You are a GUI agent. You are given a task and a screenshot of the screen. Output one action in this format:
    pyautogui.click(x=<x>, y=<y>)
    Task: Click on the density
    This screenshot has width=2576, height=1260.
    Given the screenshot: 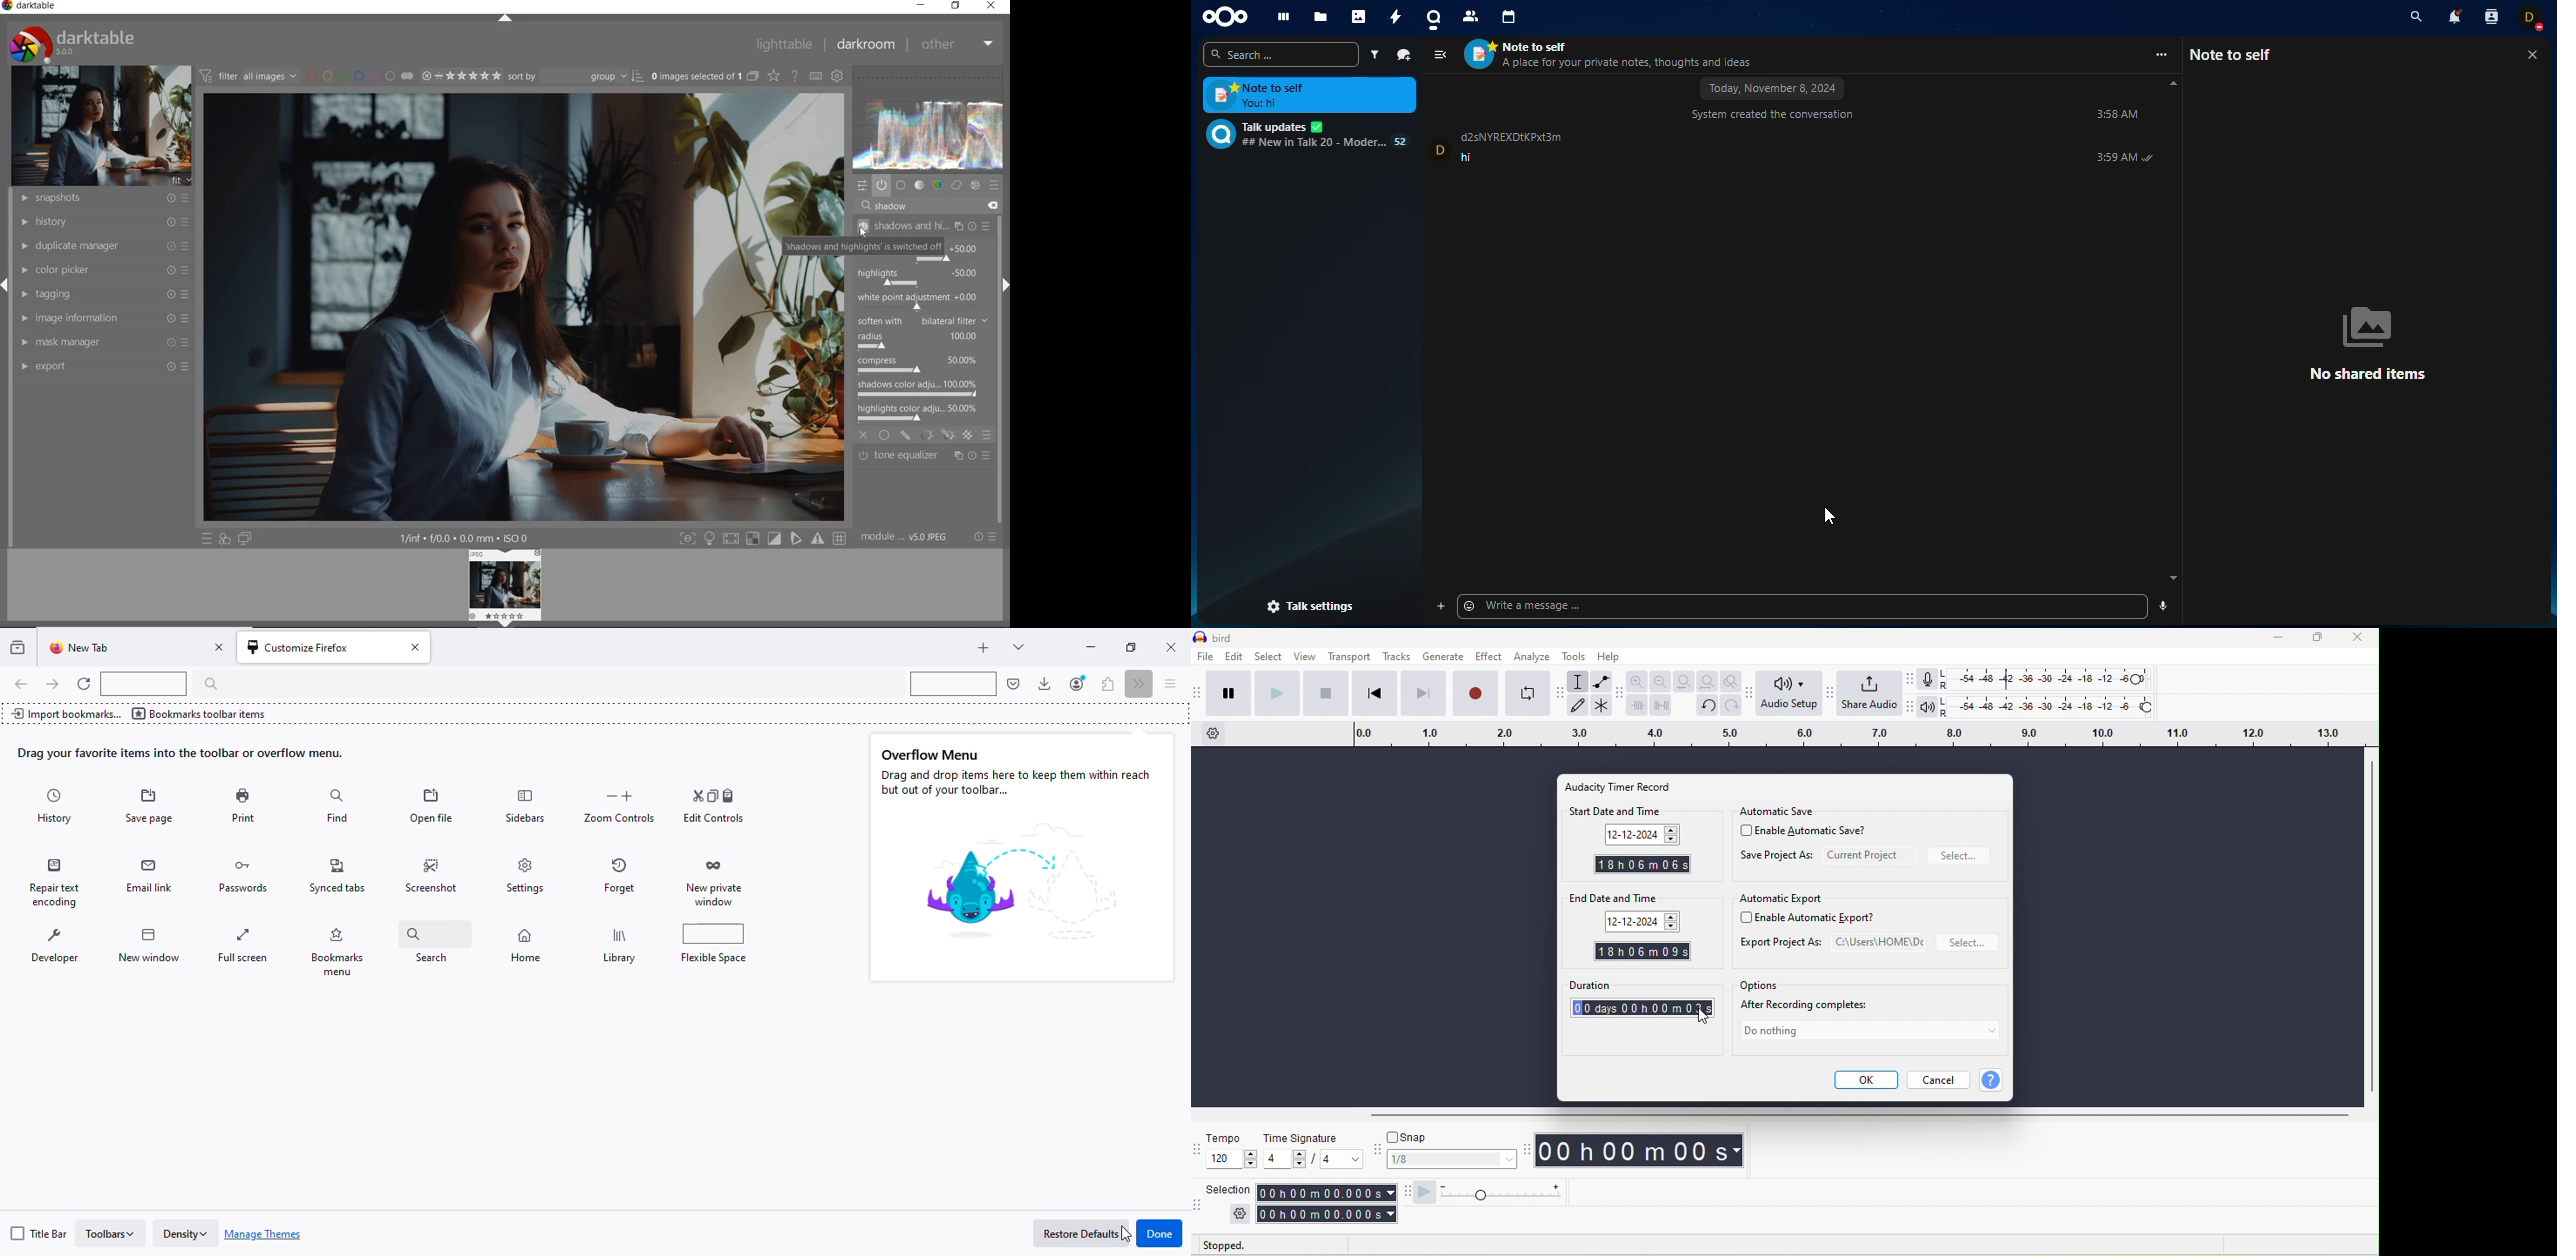 What is the action you would take?
    pyautogui.click(x=184, y=1233)
    